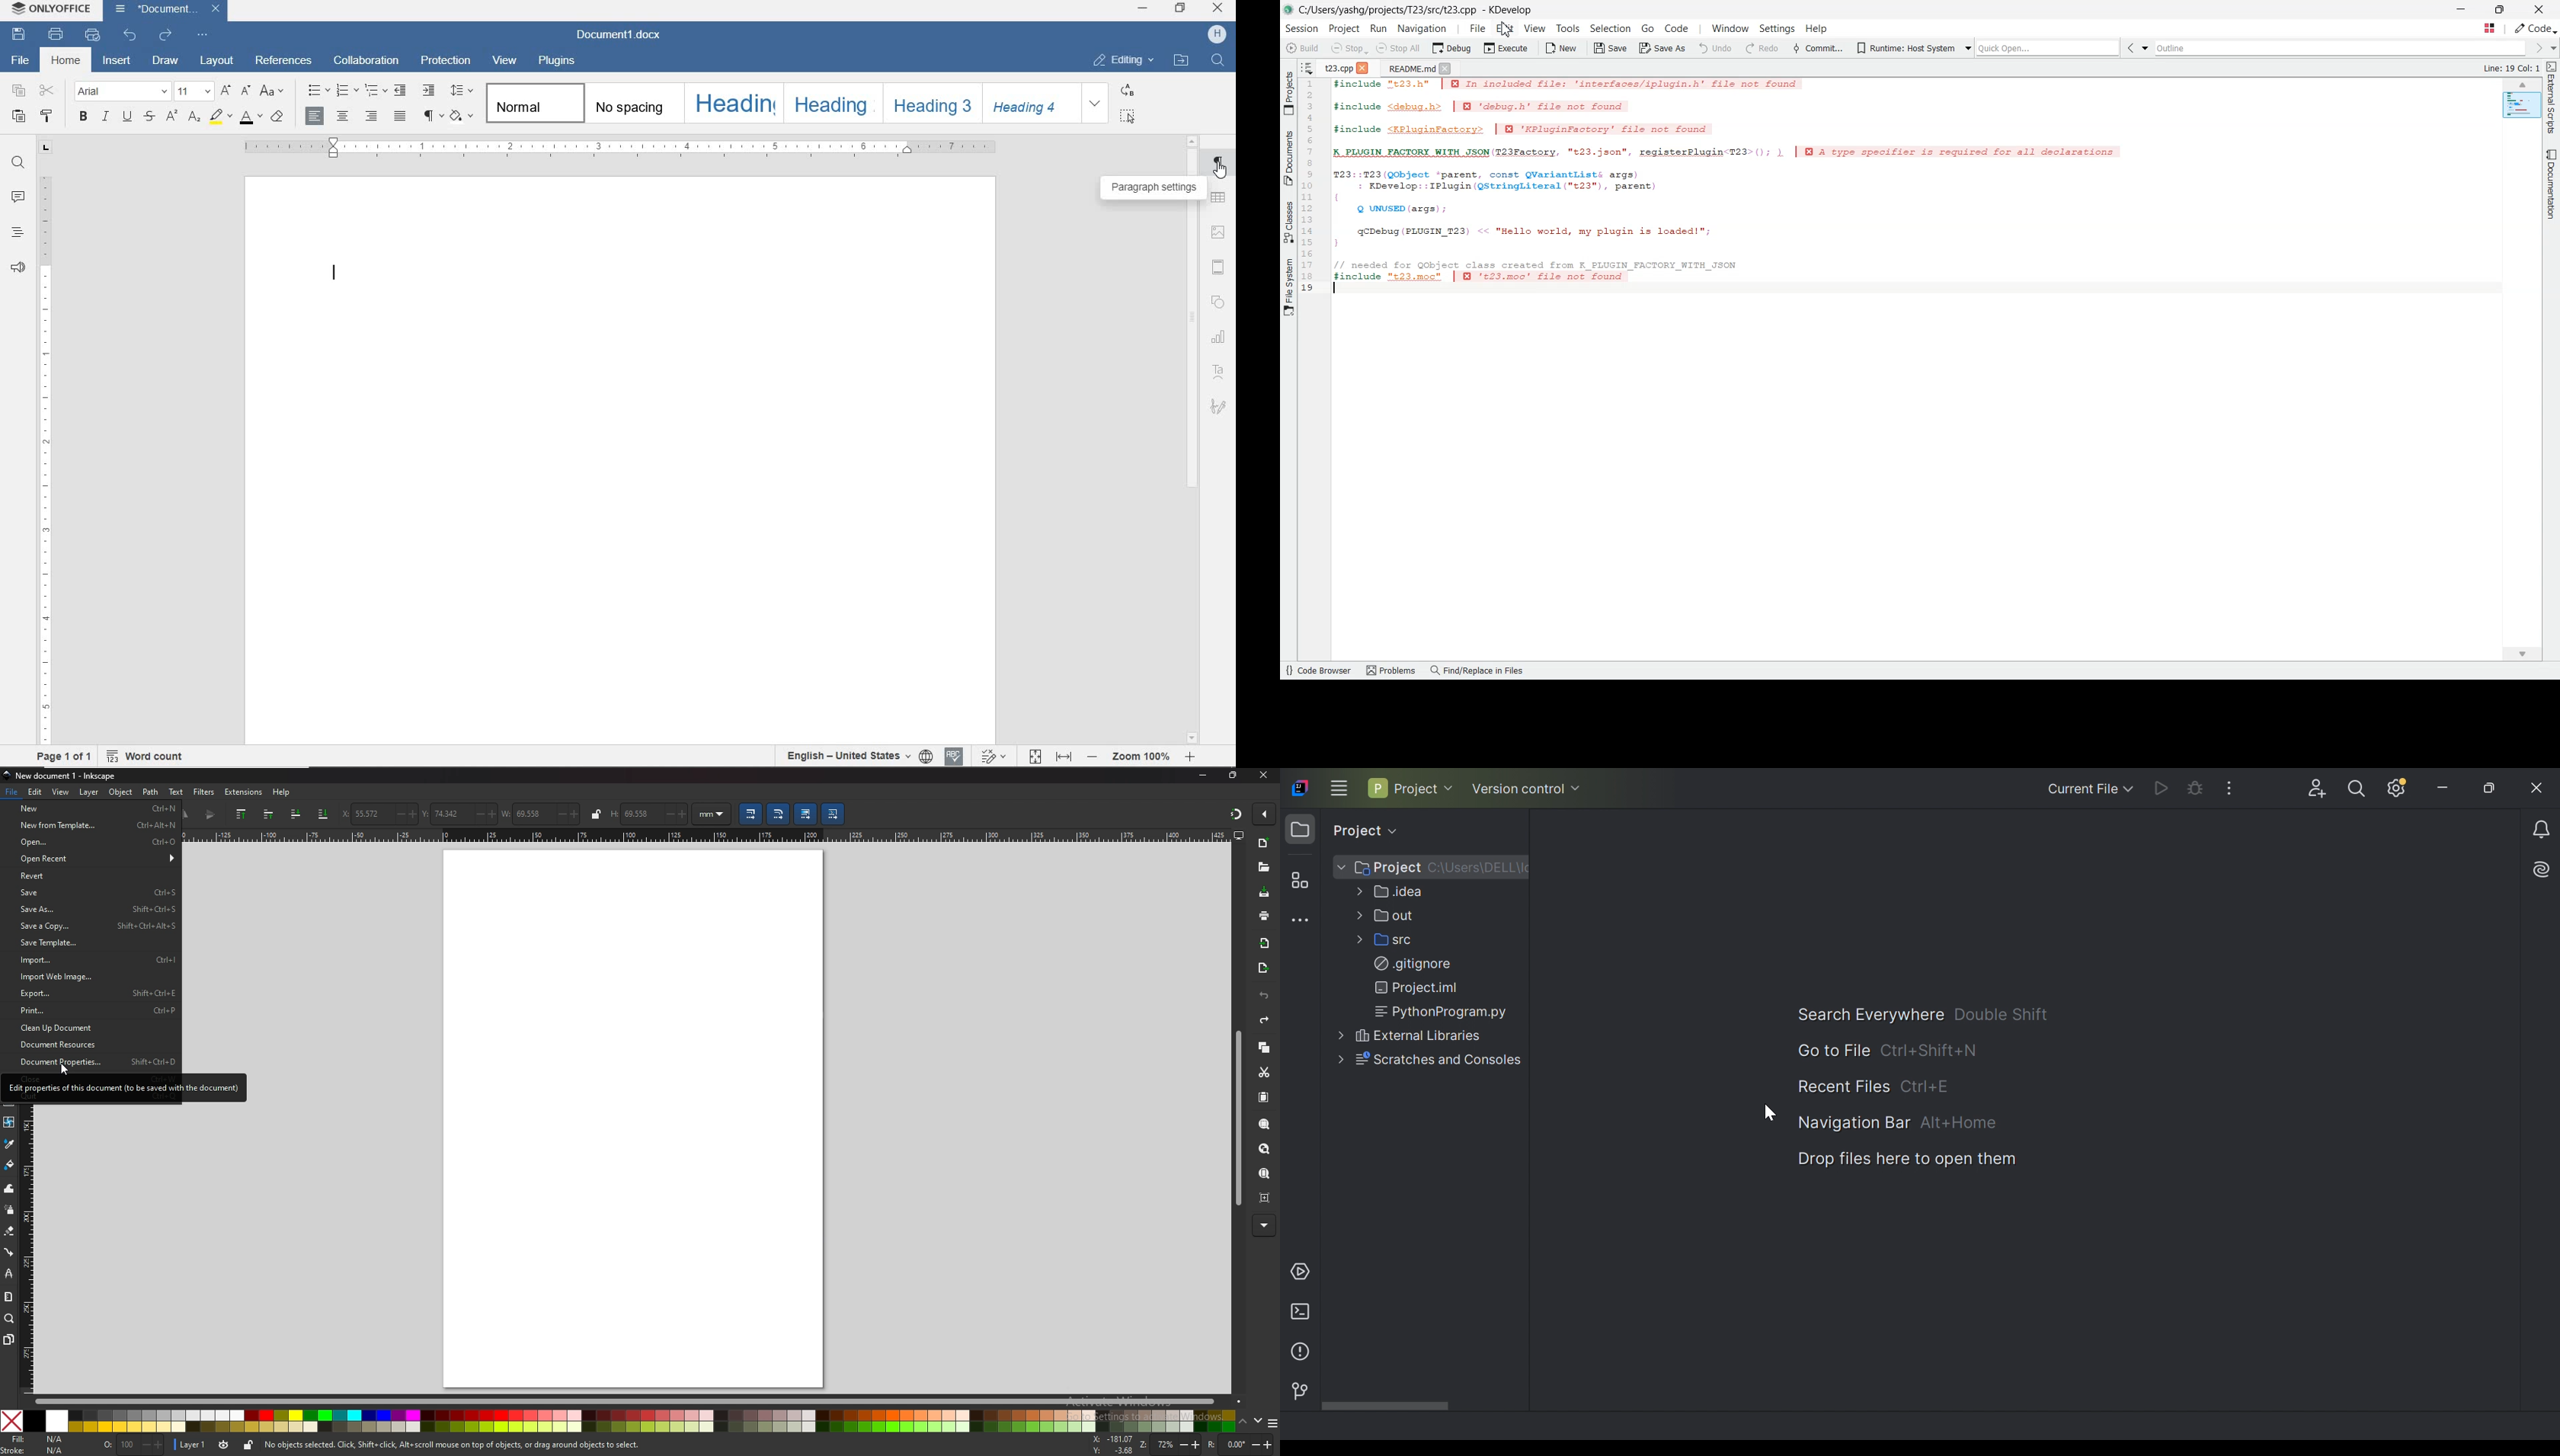 The width and height of the screenshot is (2576, 1456). I want to click on comments, so click(18, 199).